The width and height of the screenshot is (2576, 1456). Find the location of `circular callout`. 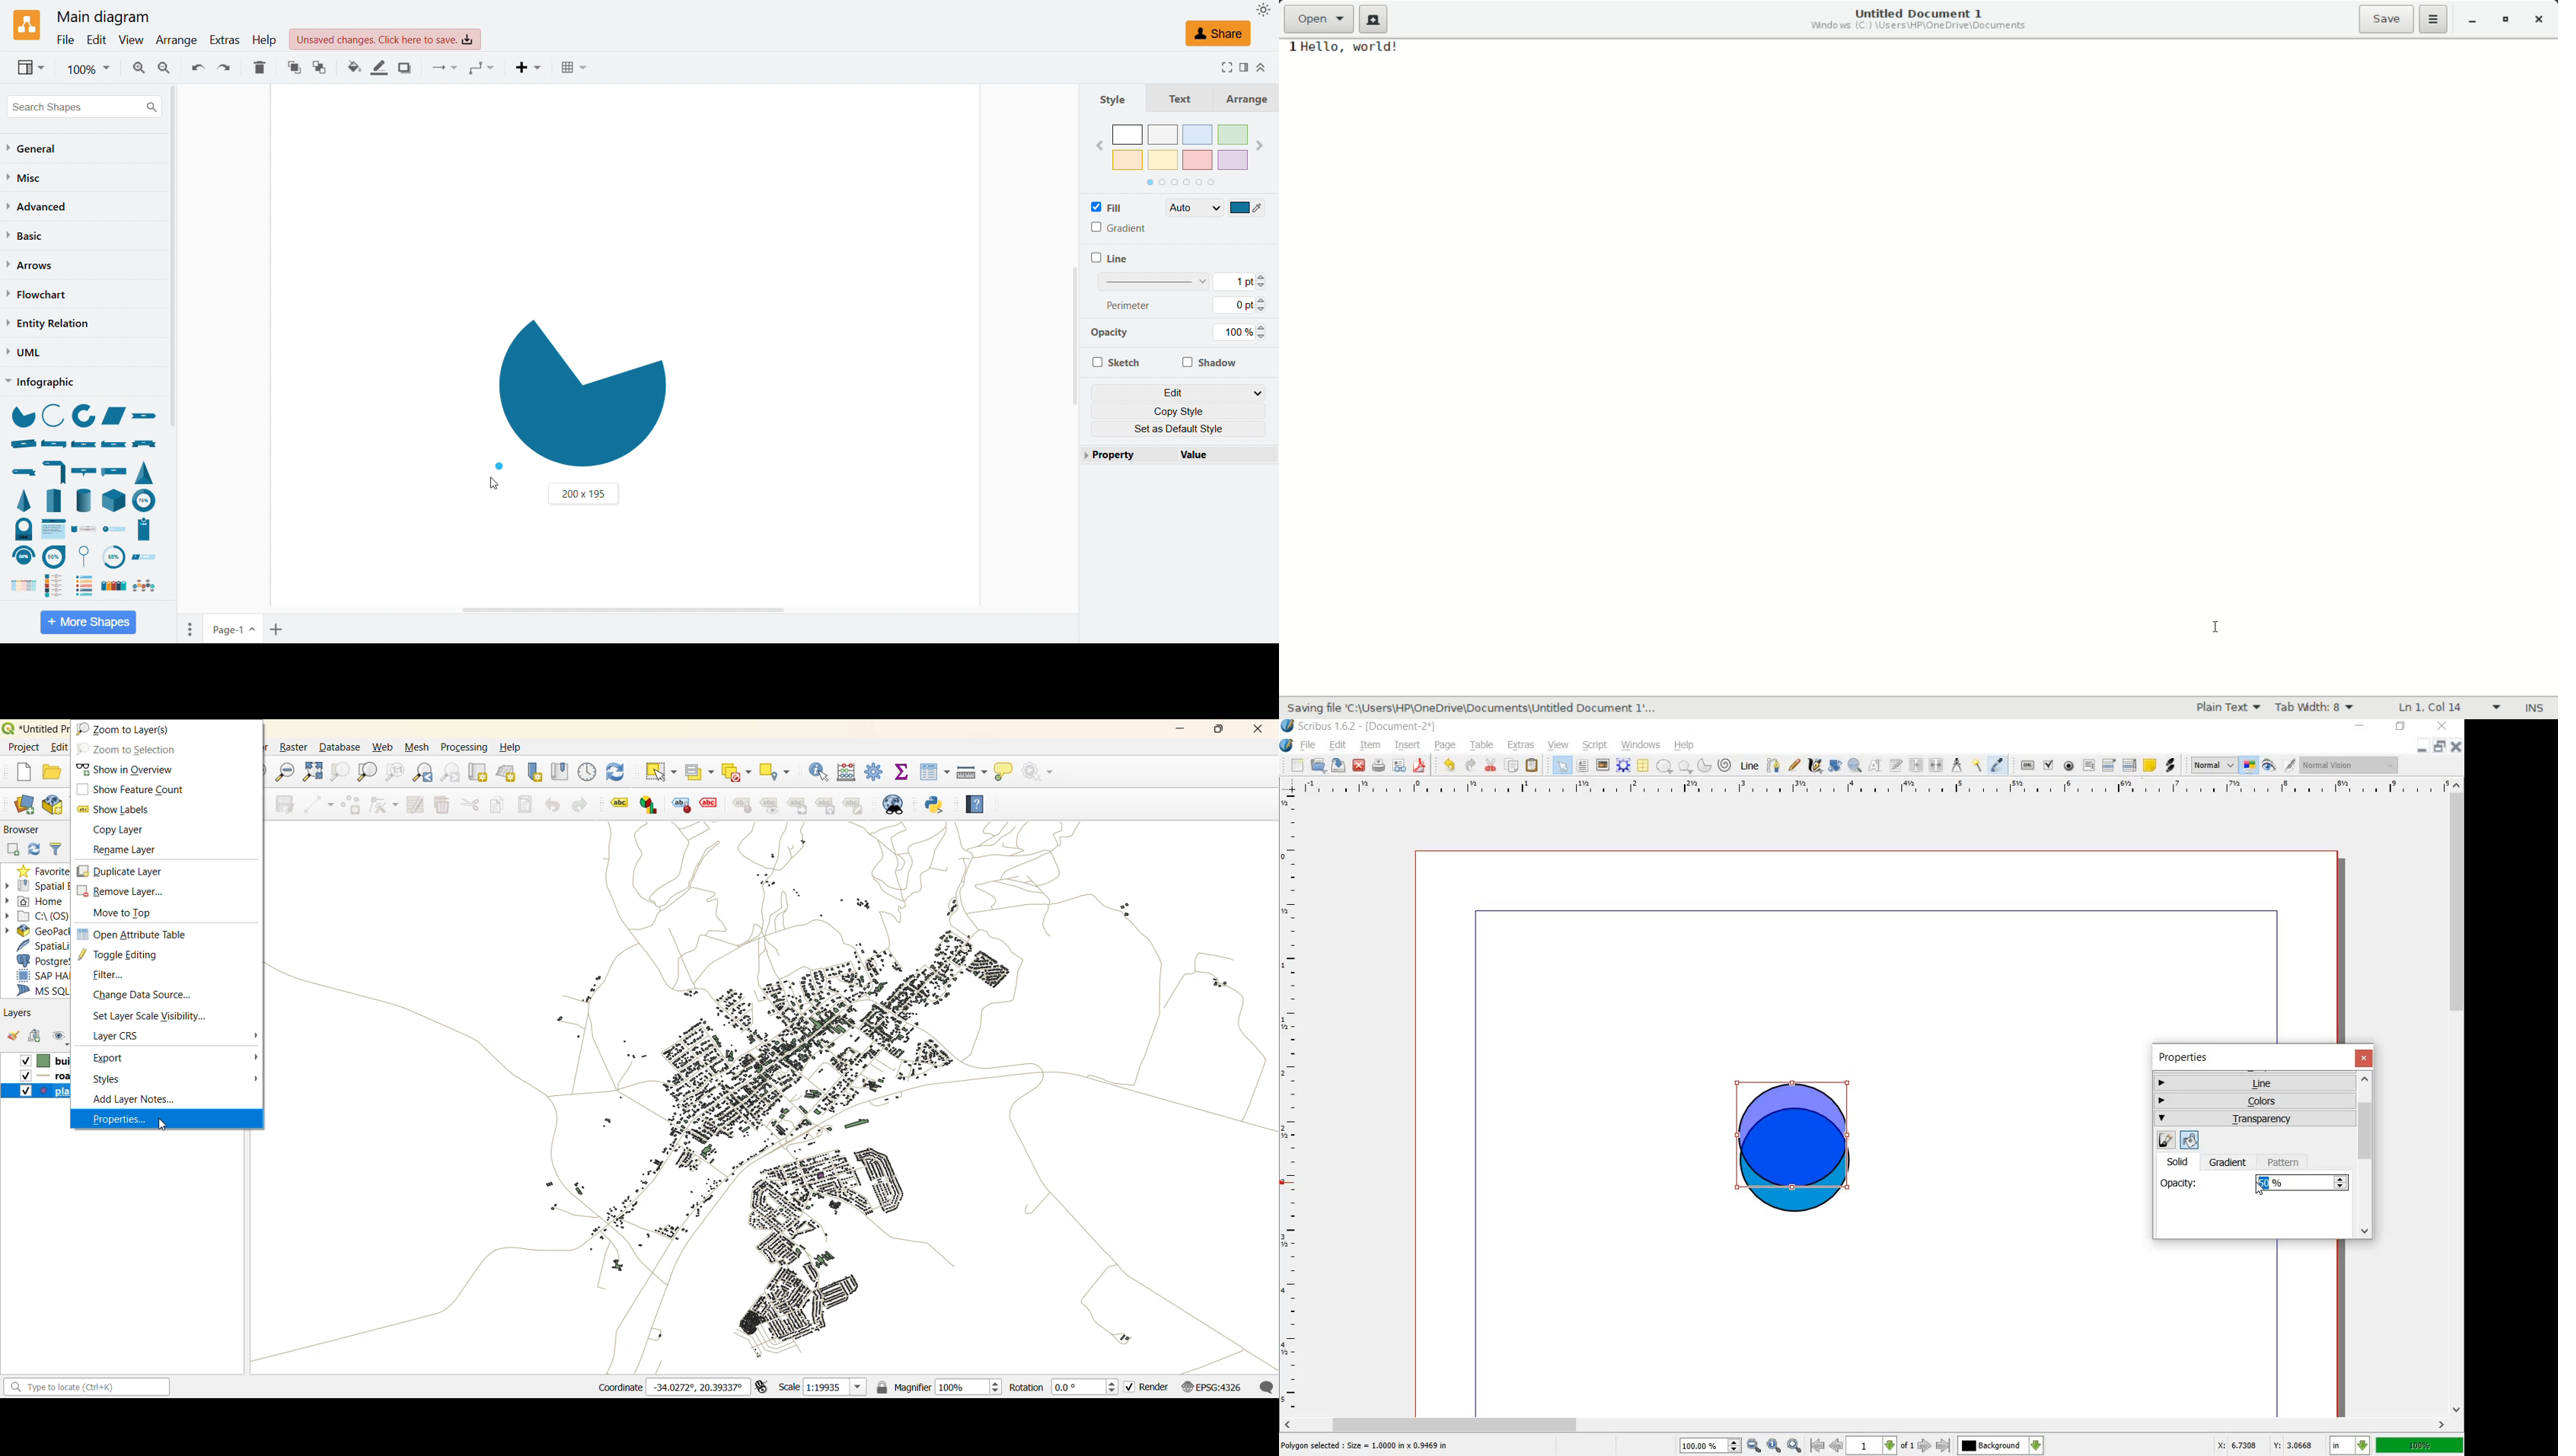

circular callout is located at coordinates (87, 556).